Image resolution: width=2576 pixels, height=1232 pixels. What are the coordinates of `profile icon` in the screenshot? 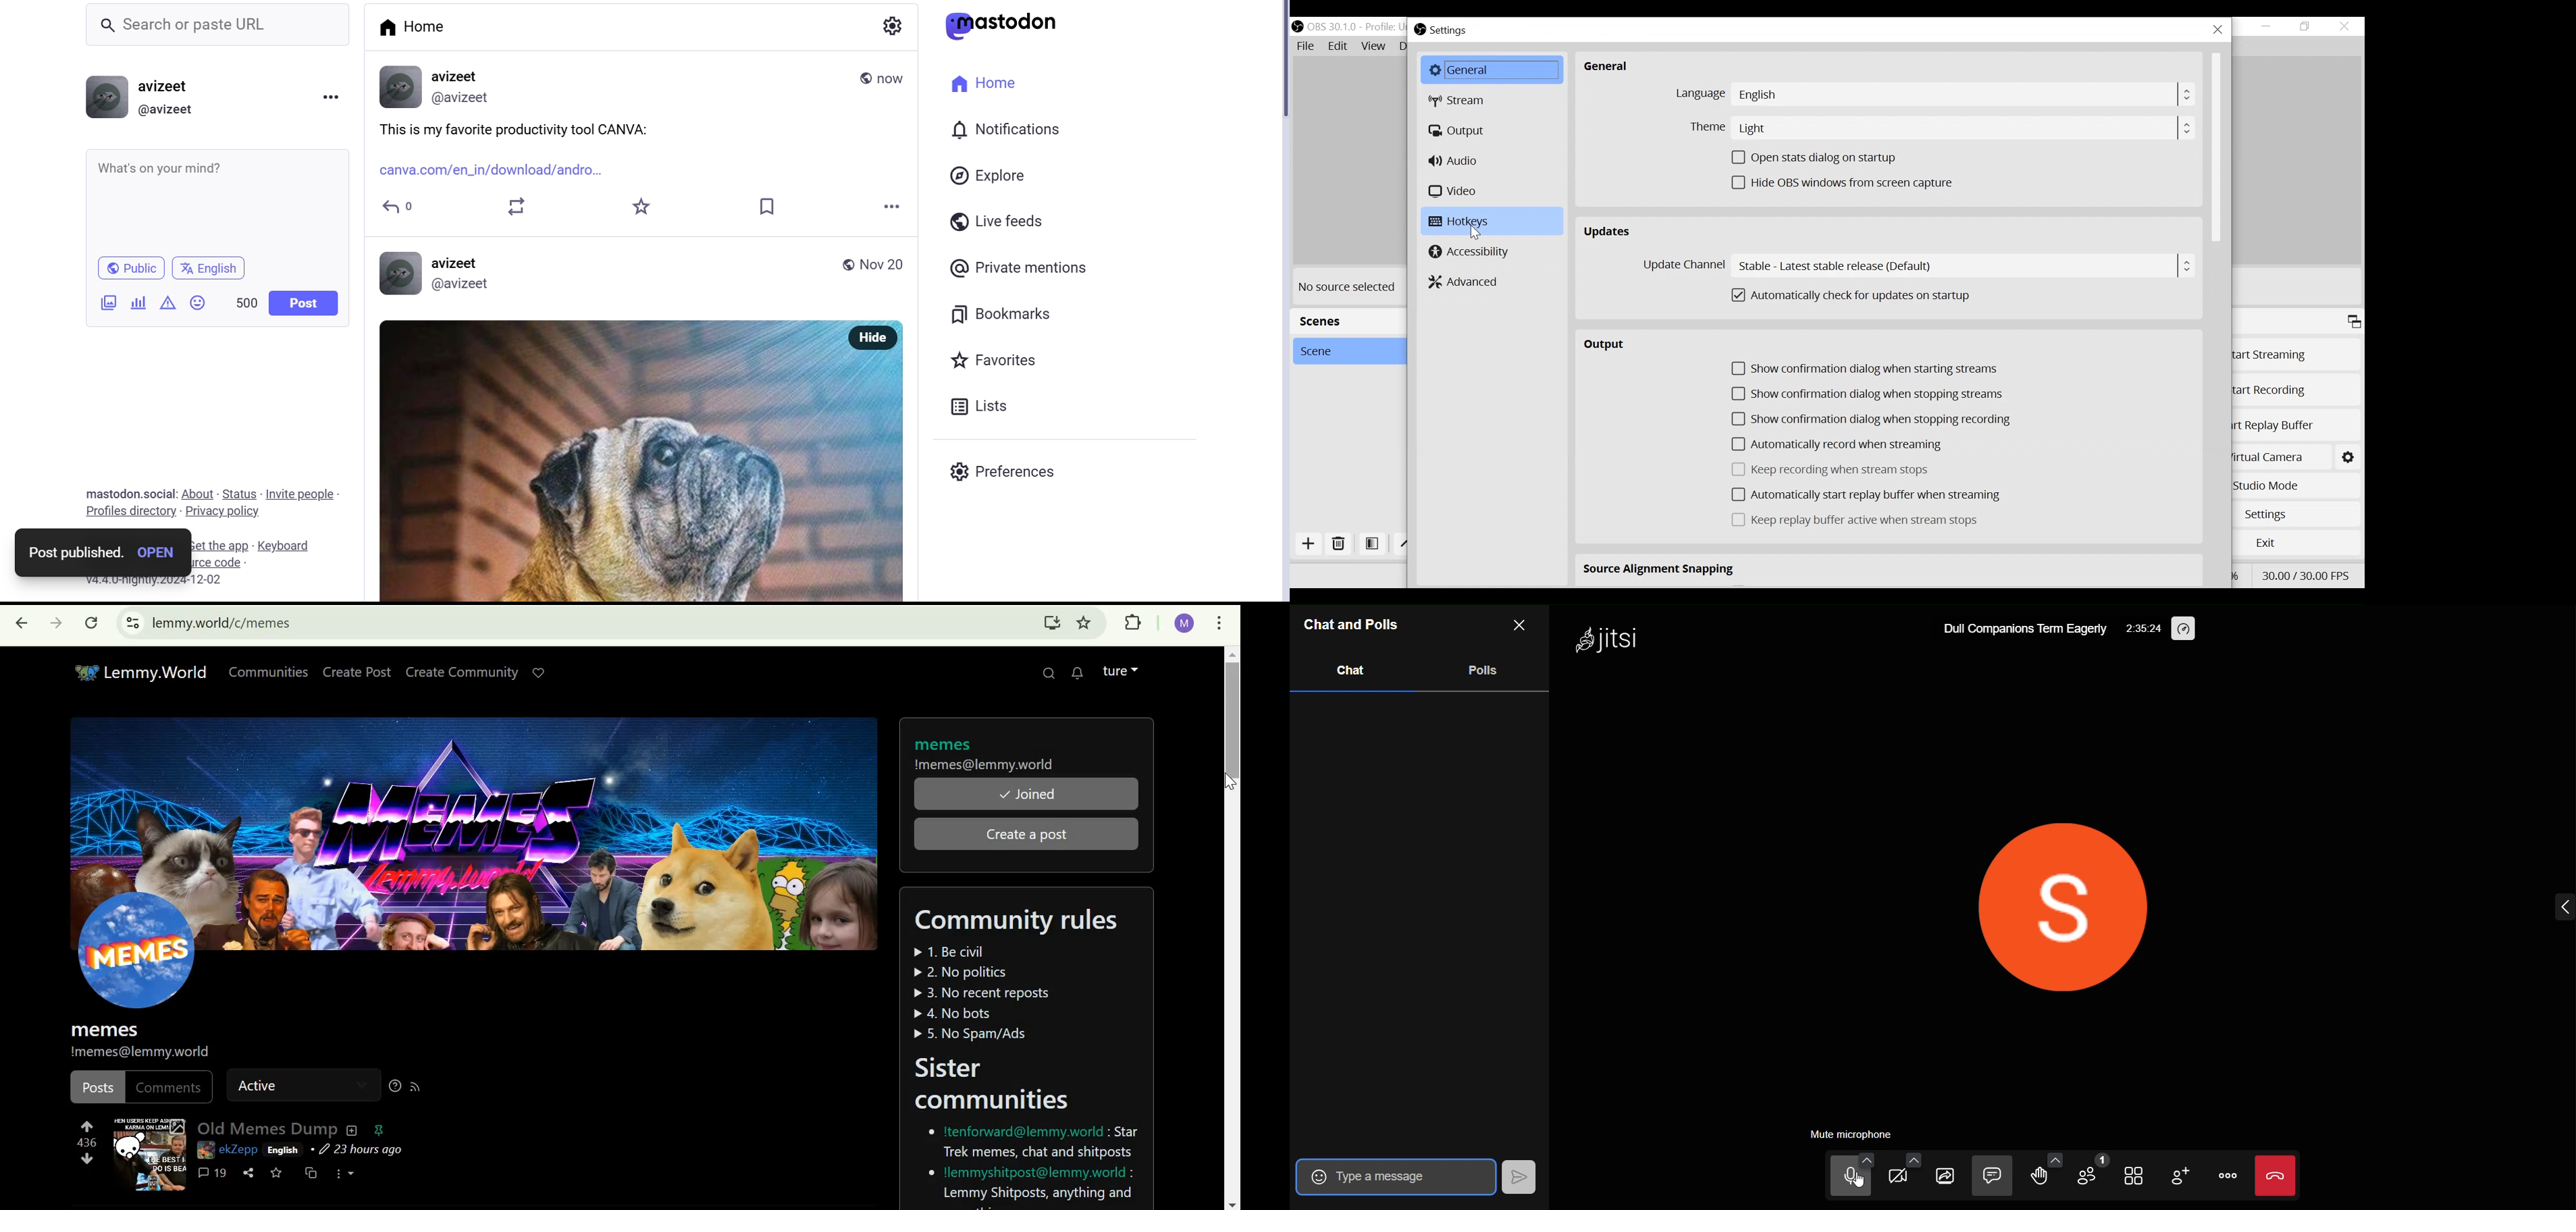 It's located at (142, 982).